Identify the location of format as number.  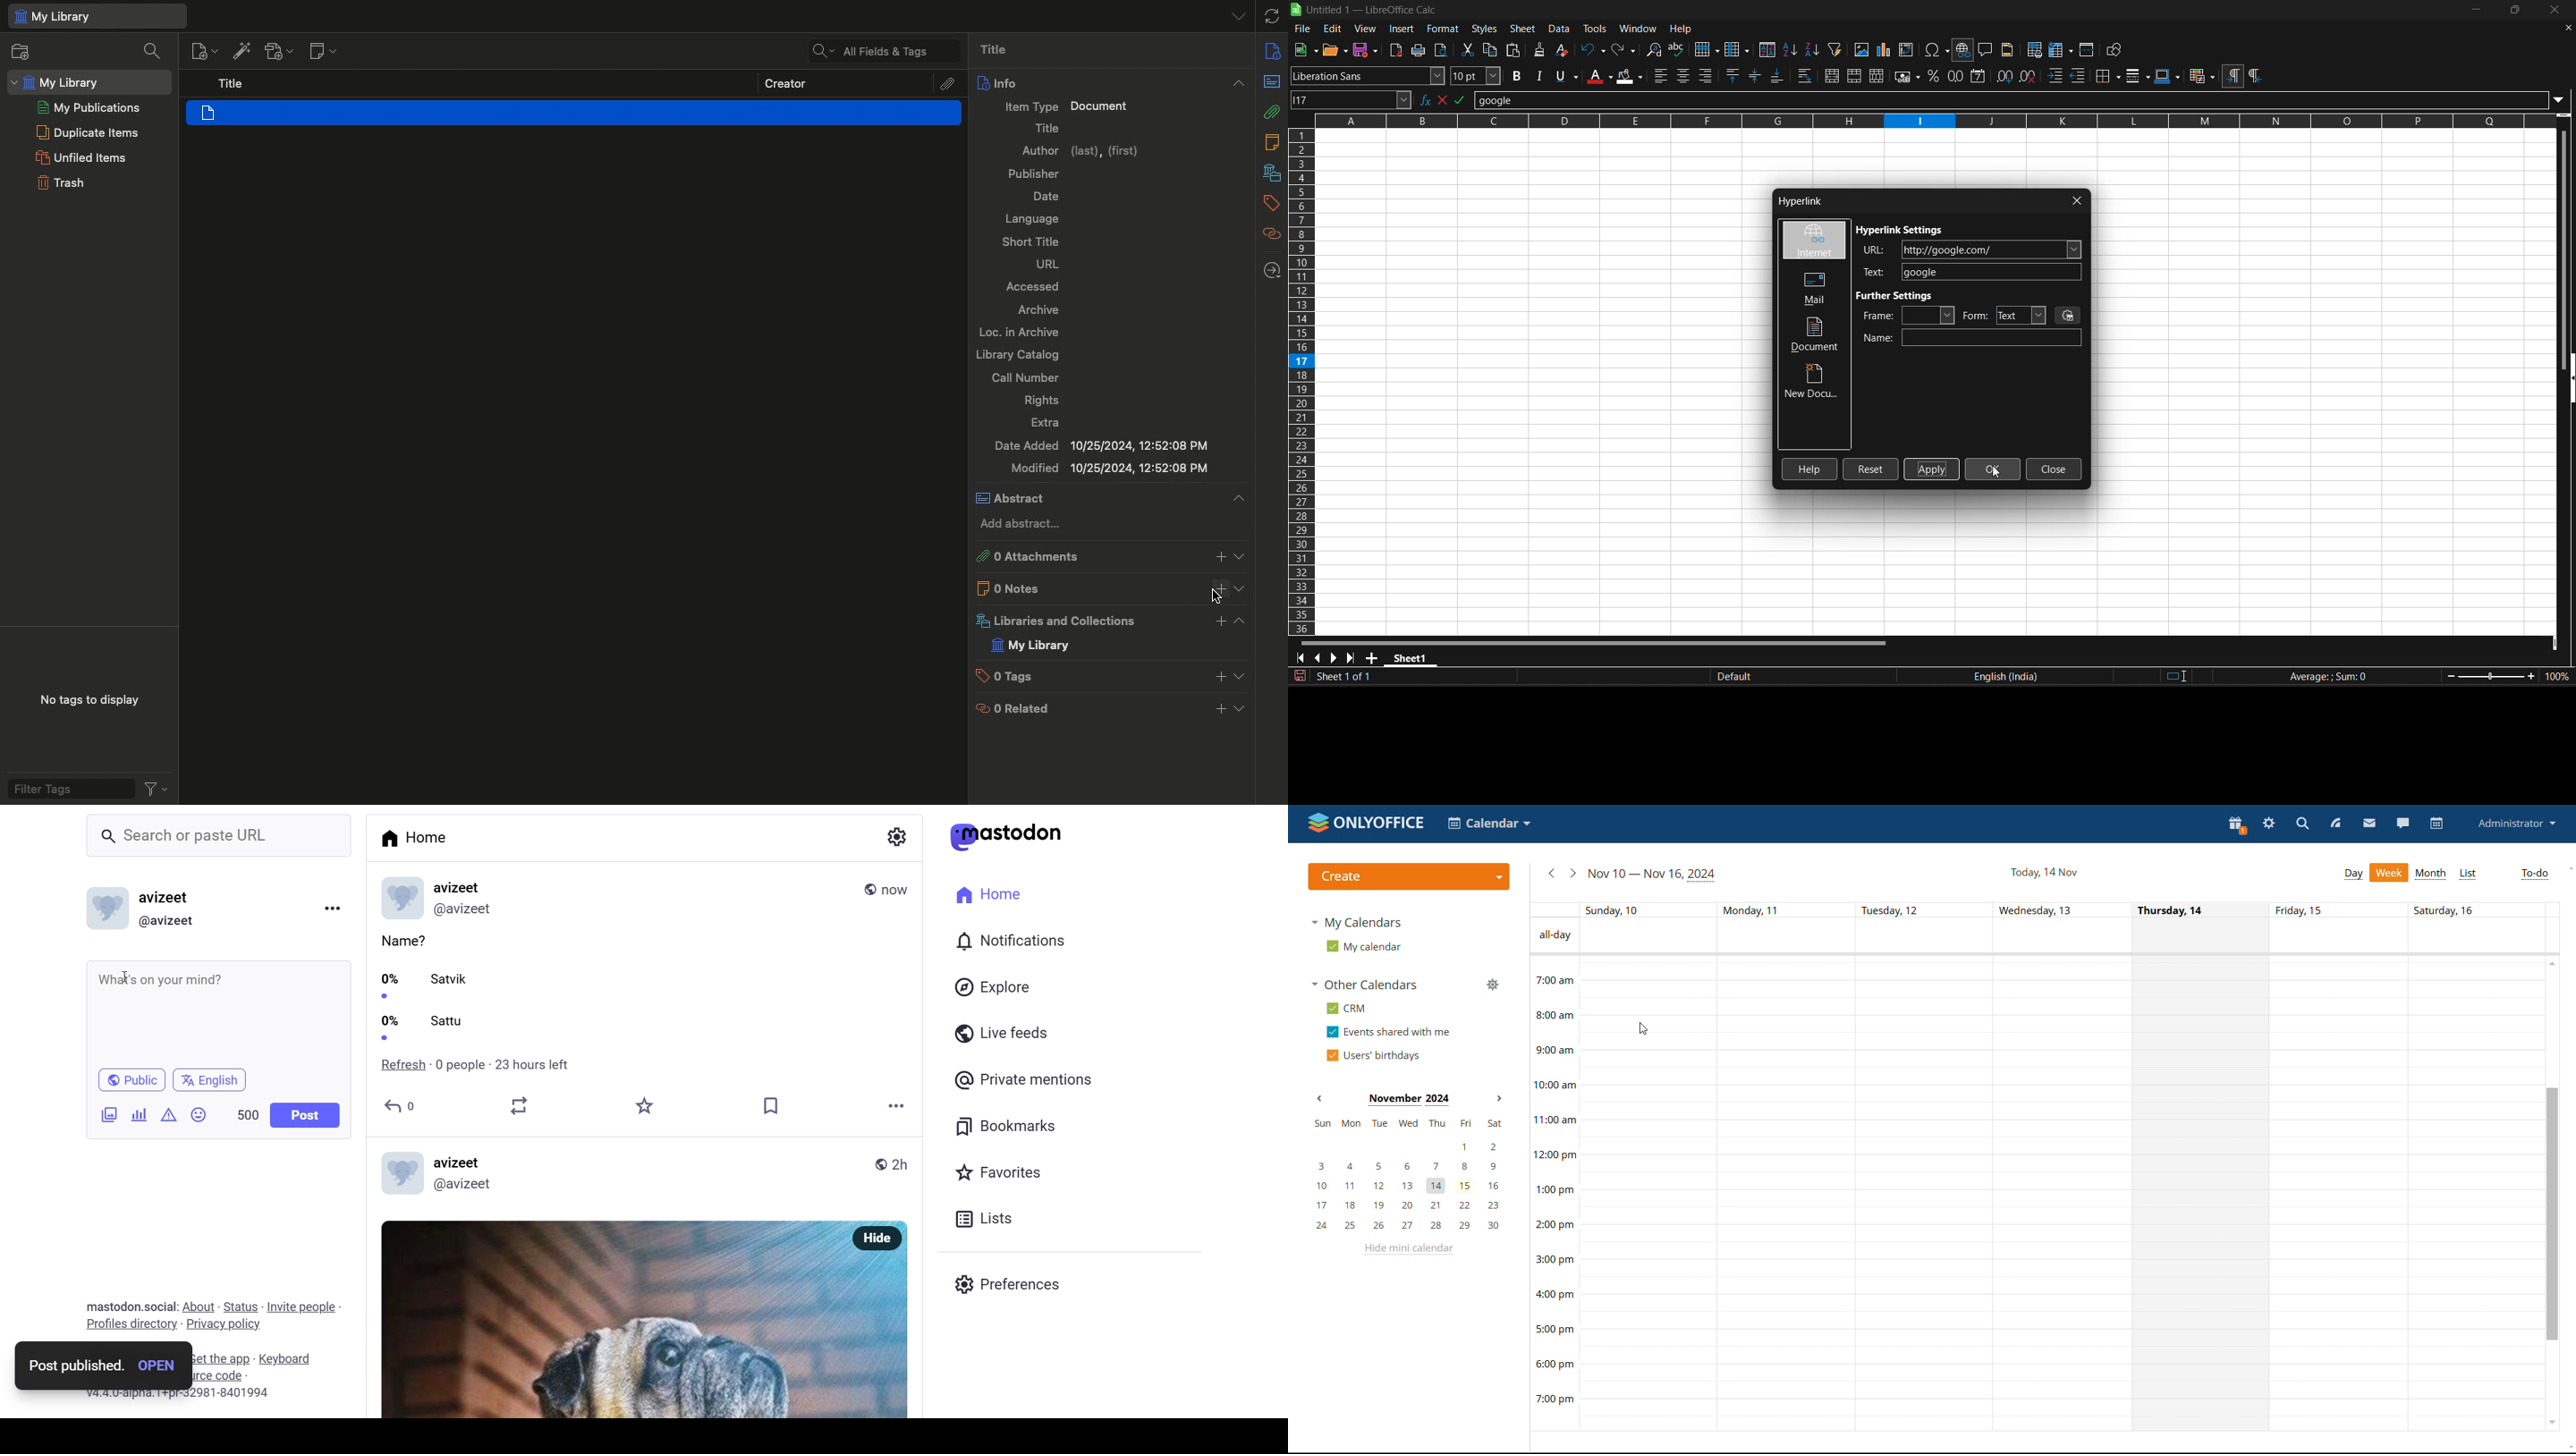
(1955, 76).